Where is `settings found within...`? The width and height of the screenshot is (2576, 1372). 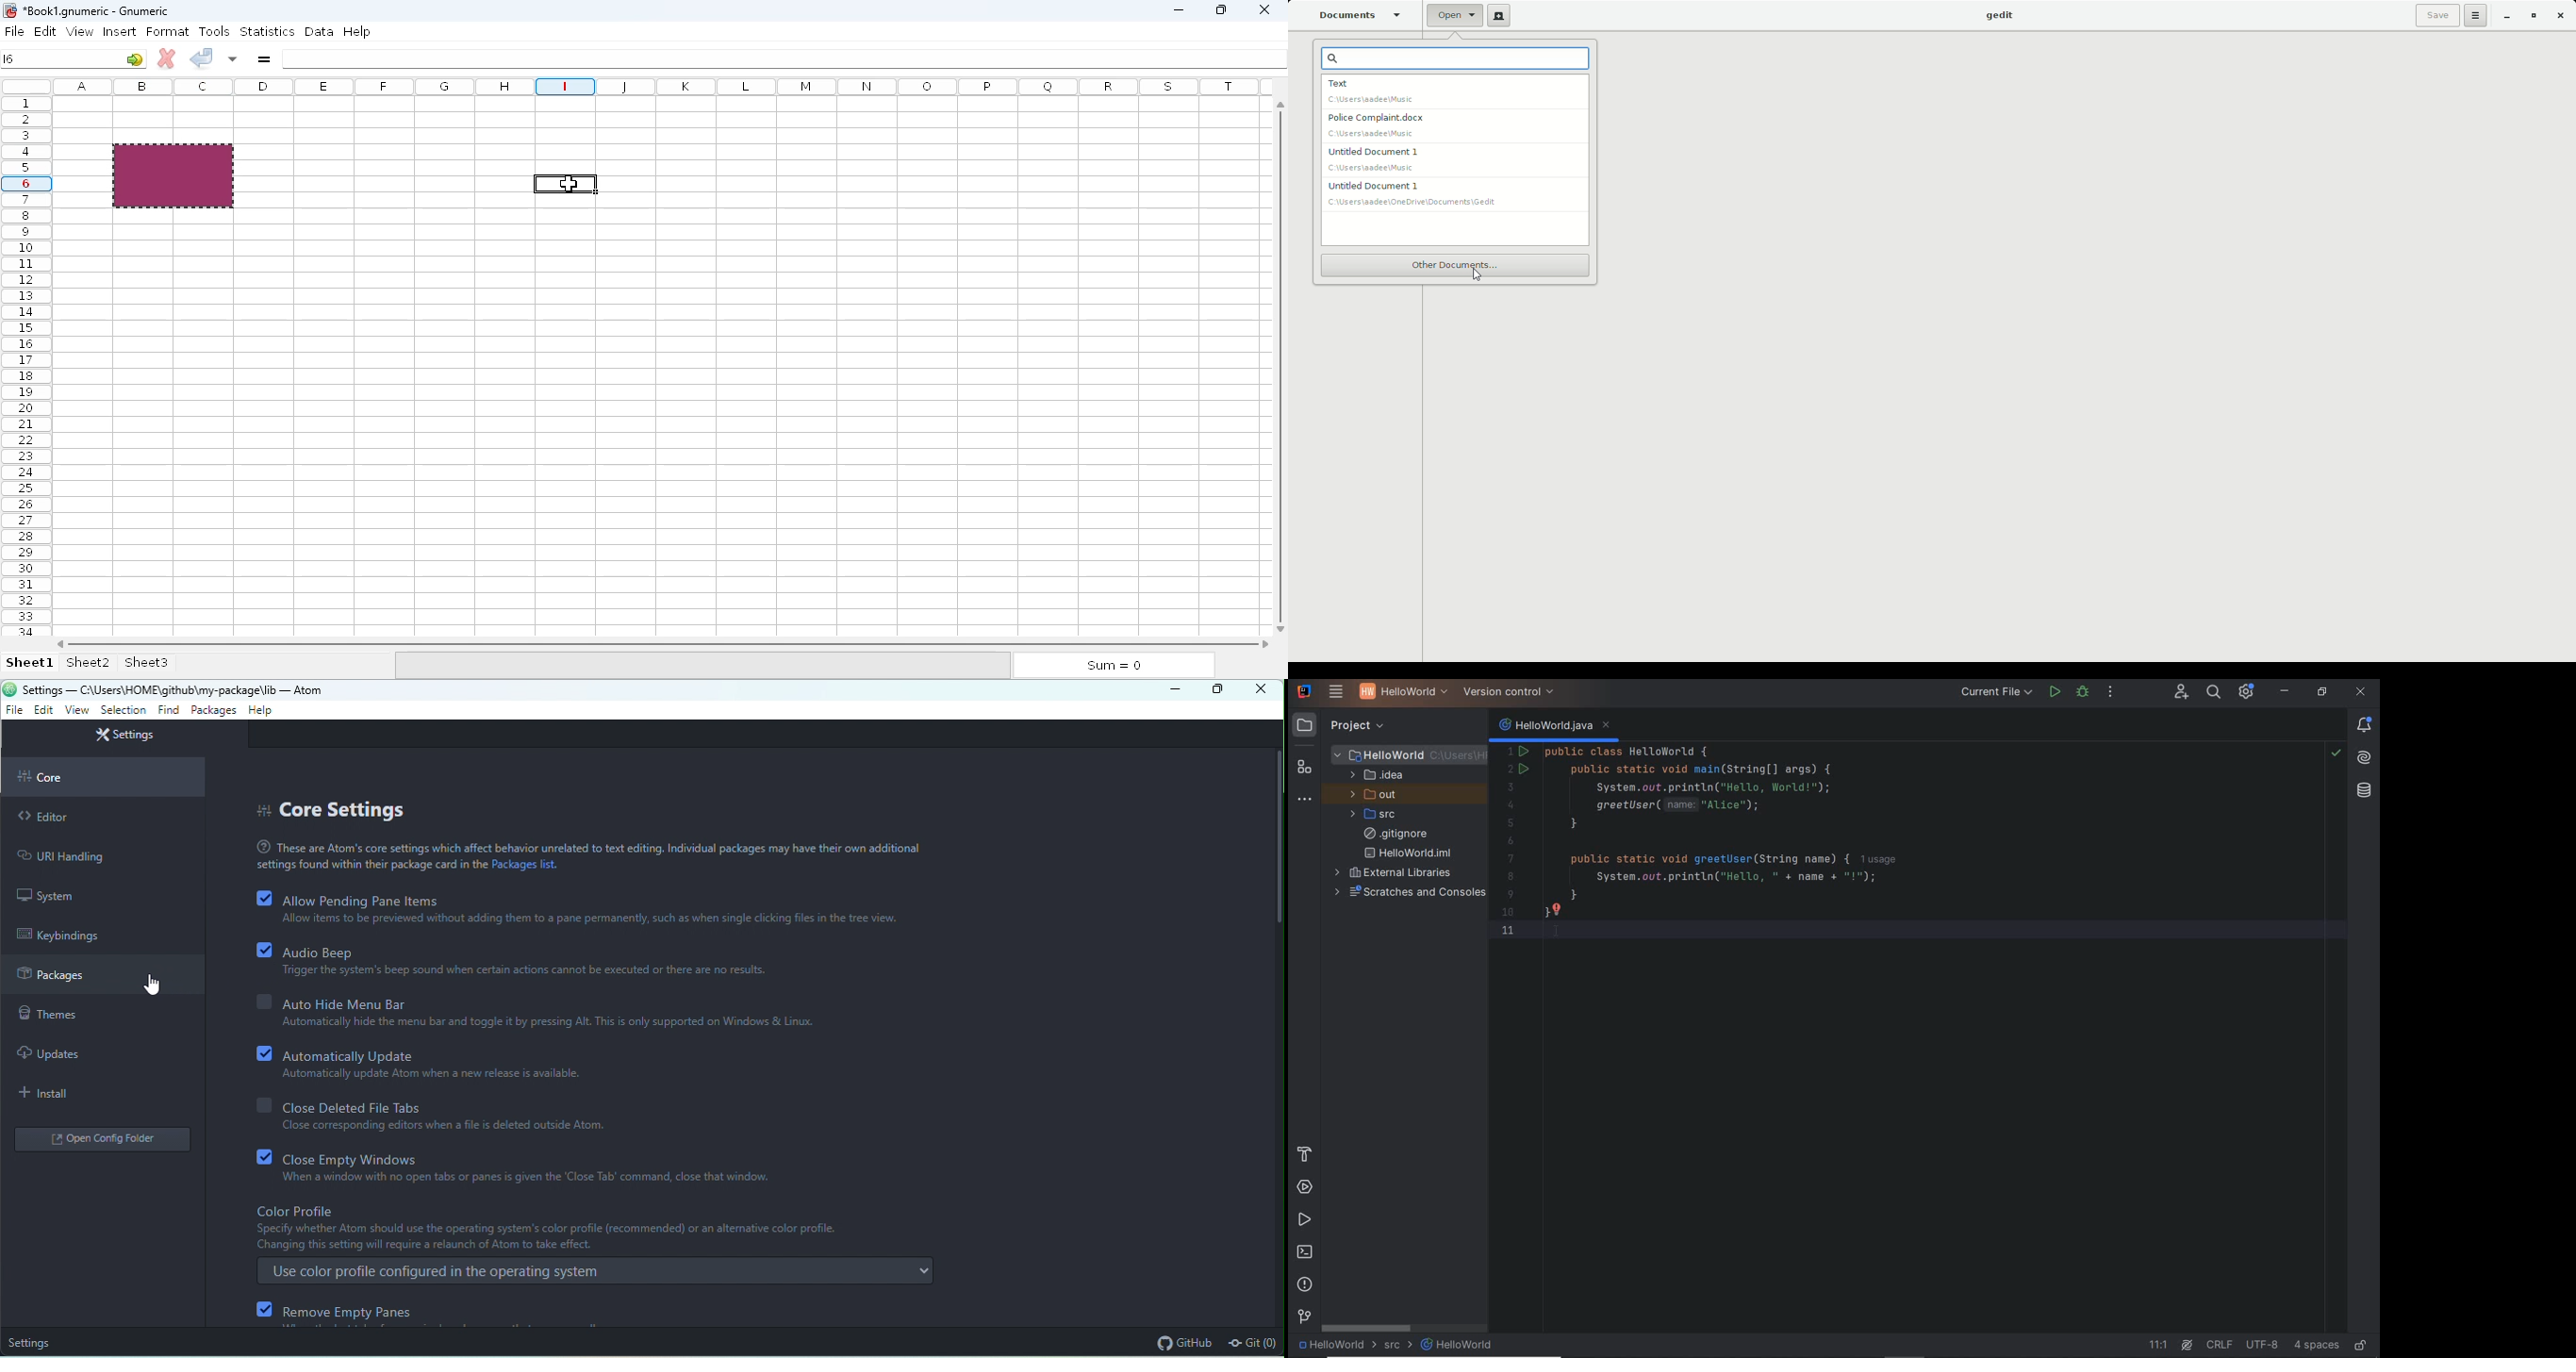
settings found within... is located at coordinates (370, 866).